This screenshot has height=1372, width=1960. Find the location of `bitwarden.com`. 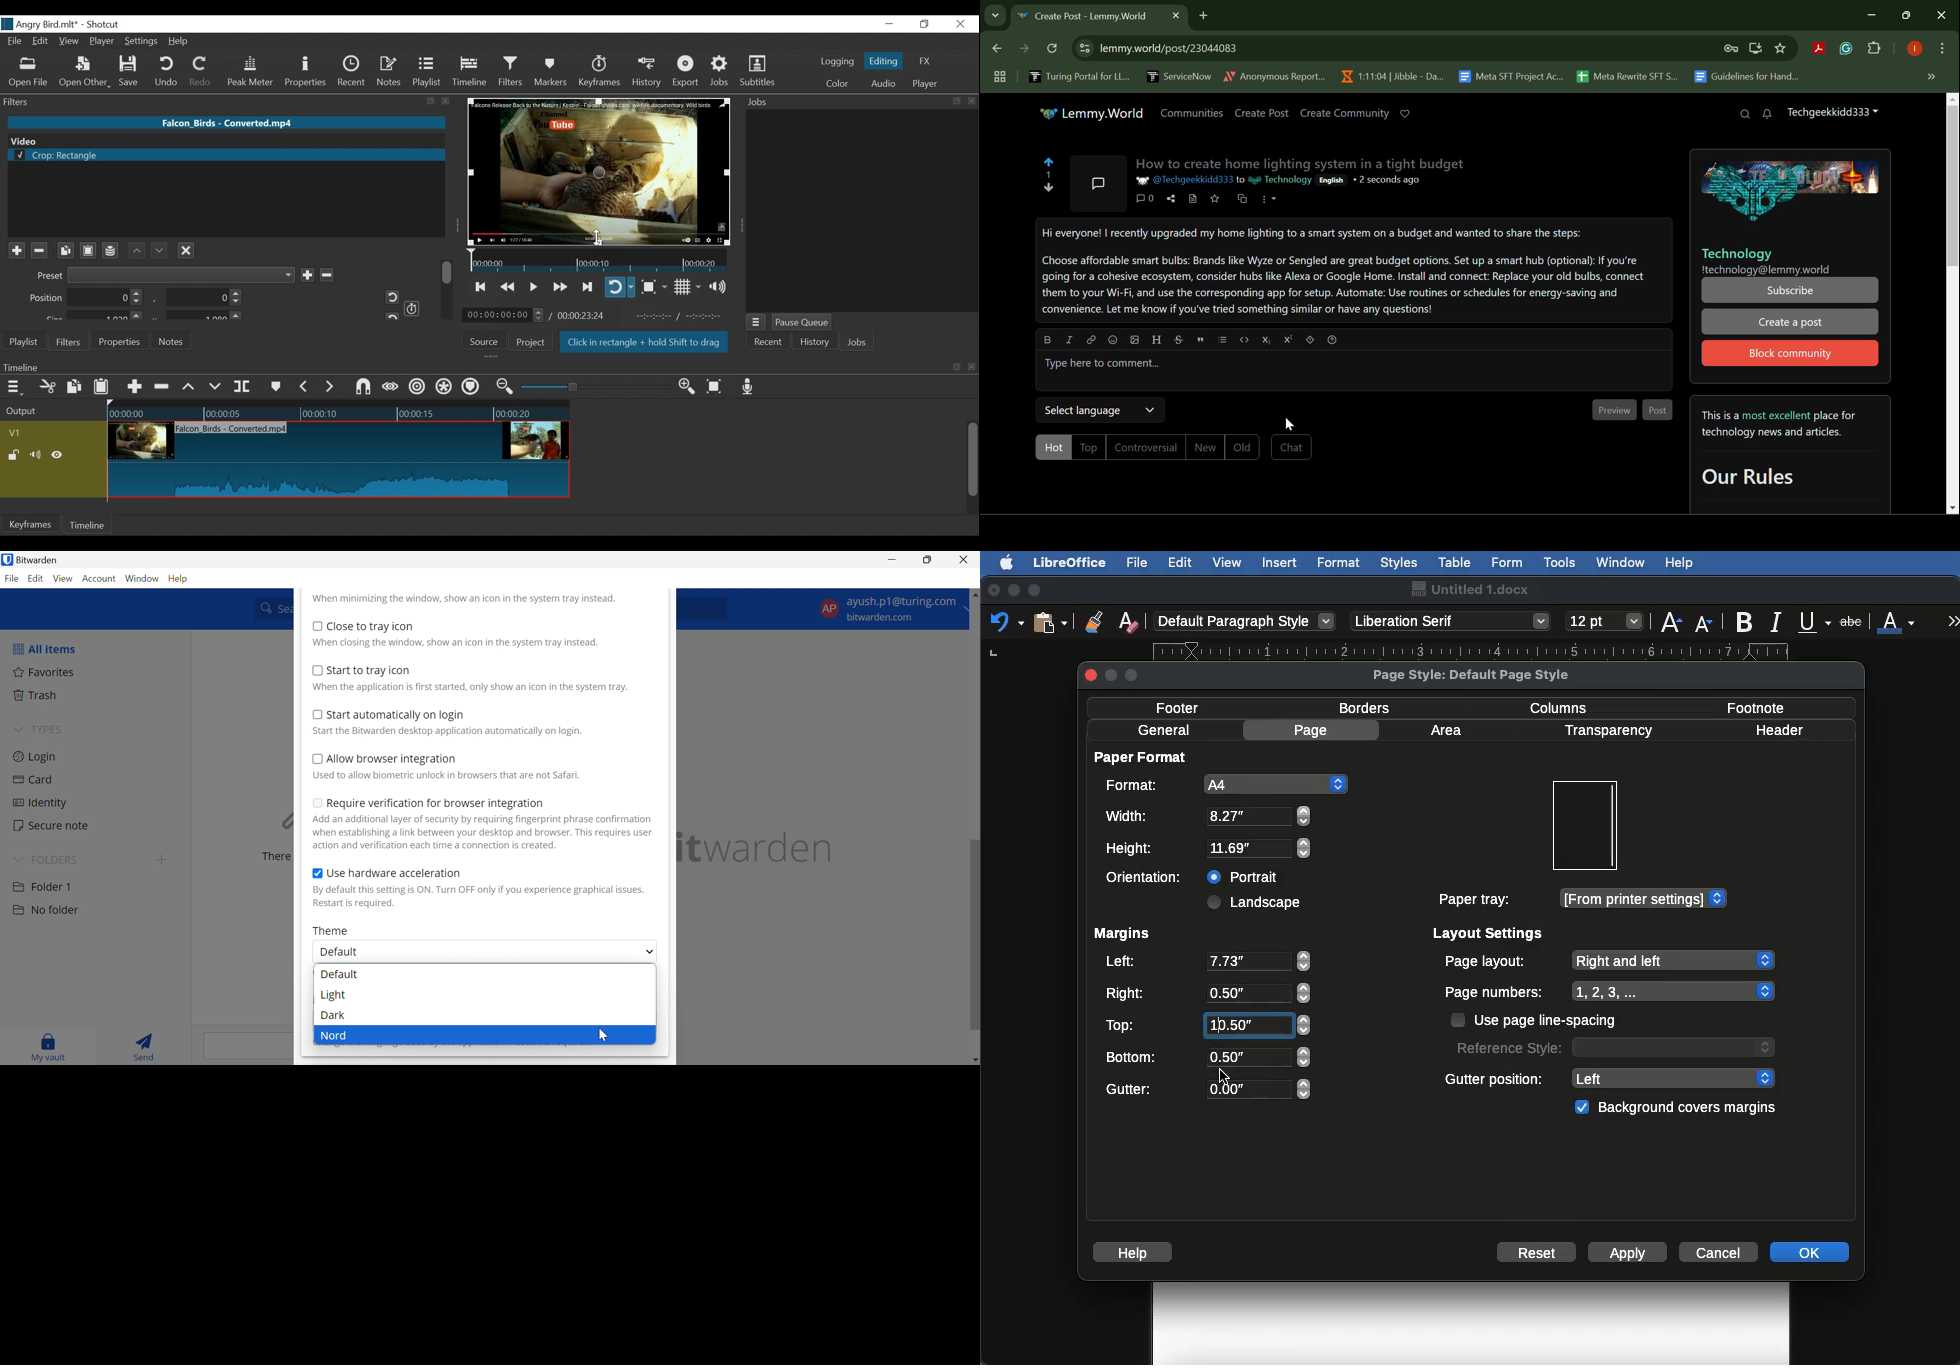

bitwarden.com is located at coordinates (882, 618).